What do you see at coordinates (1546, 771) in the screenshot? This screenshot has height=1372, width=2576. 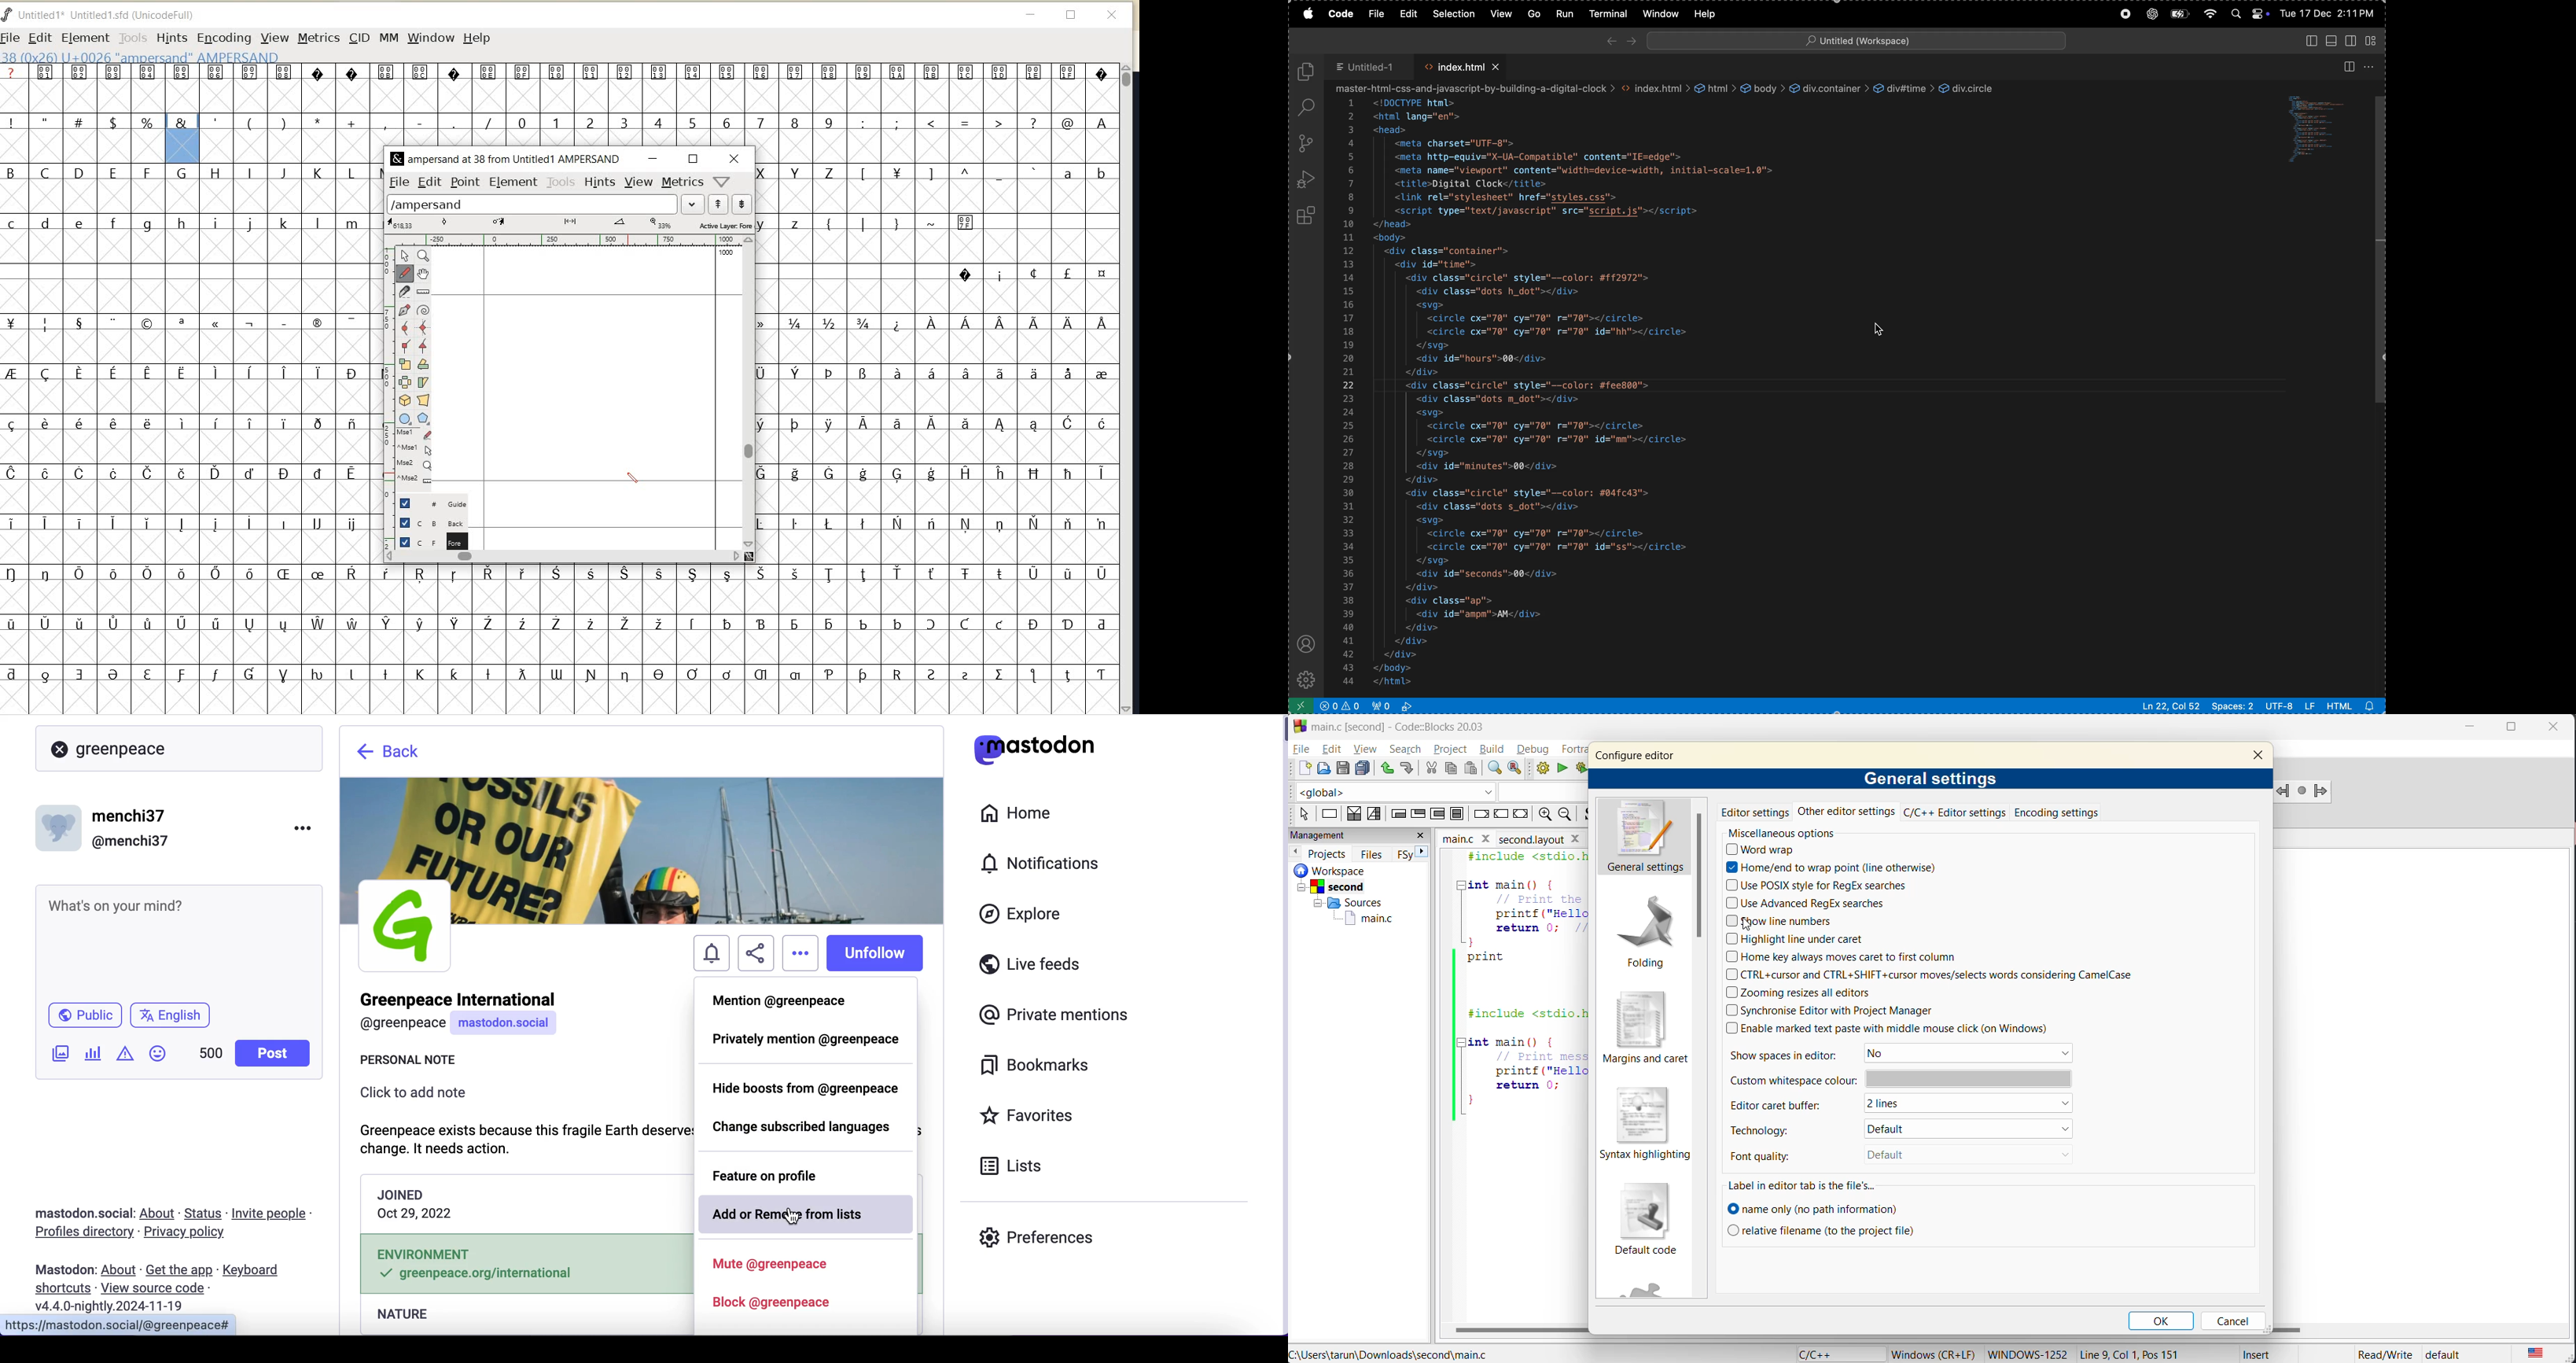 I see `build` at bounding box center [1546, 771].